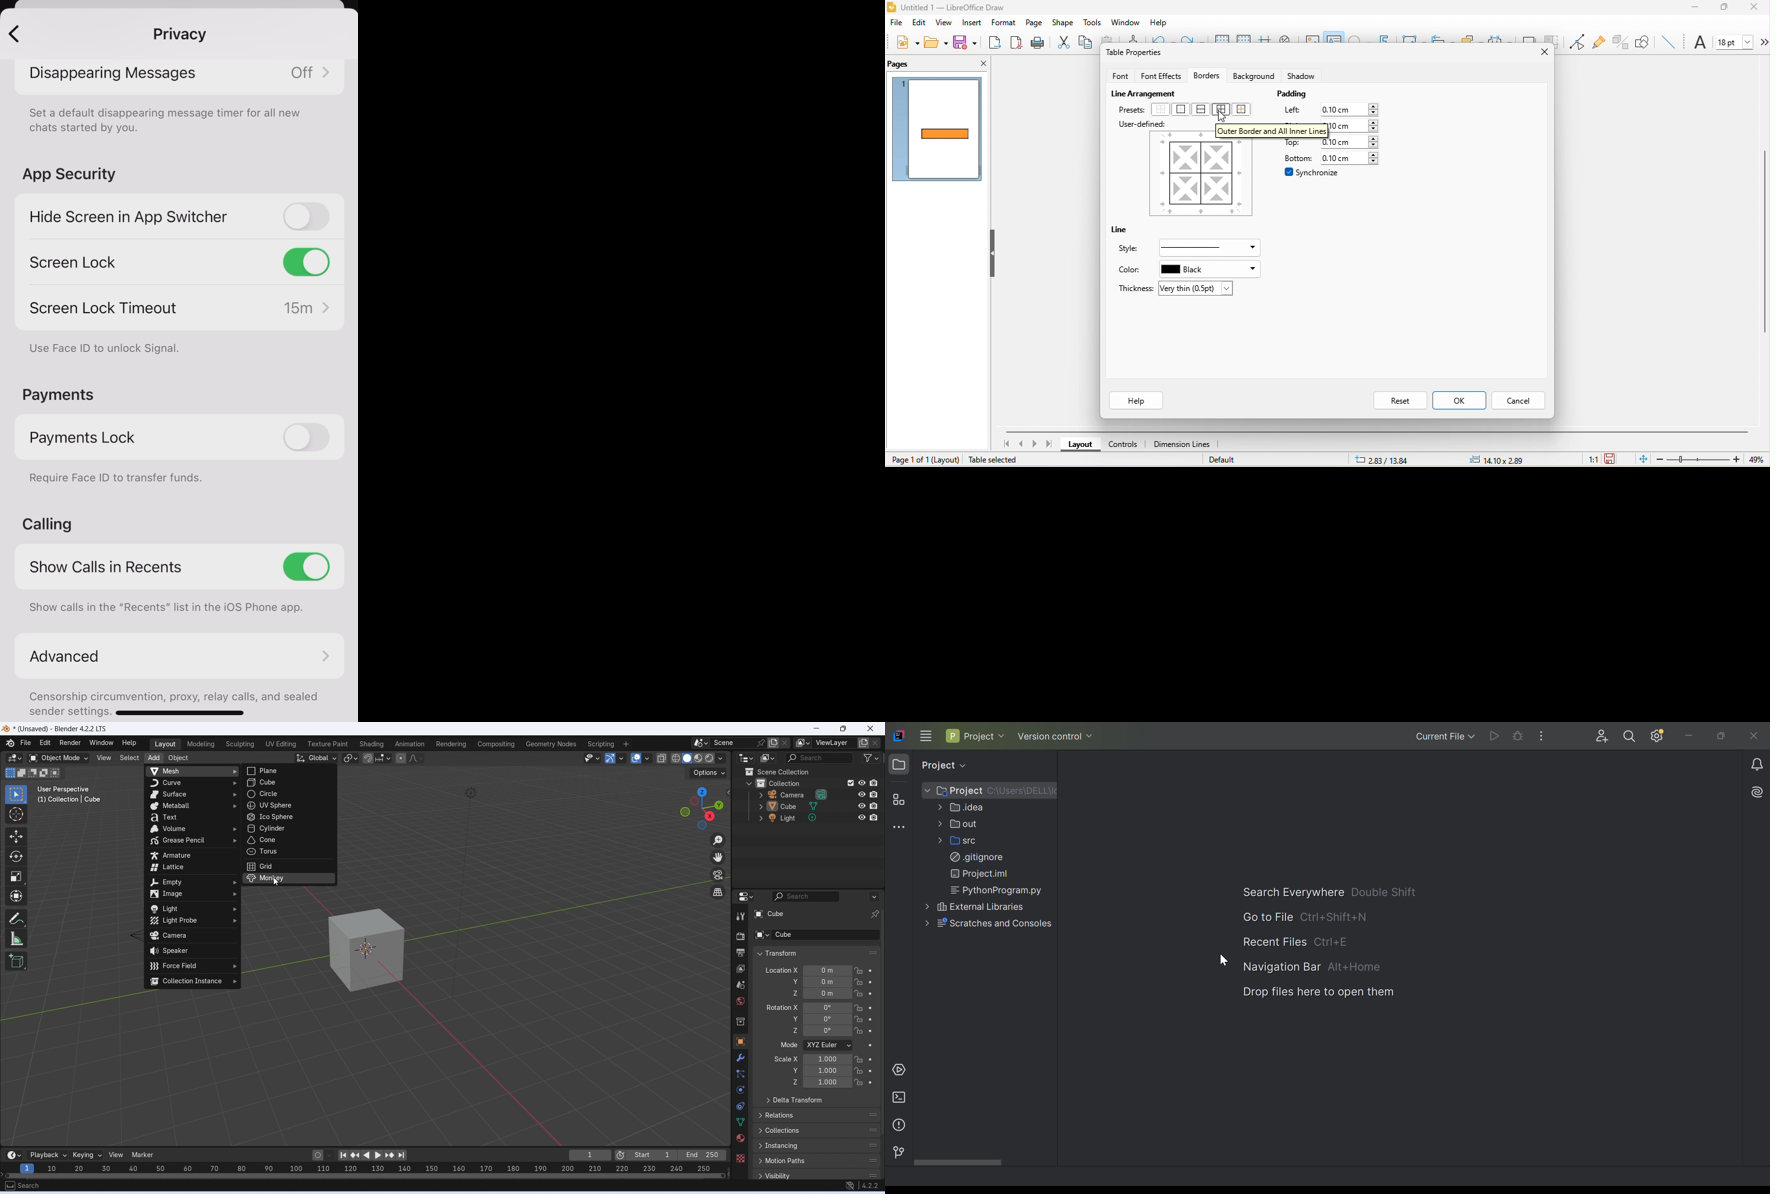 The height and width of the screenshot is (1204, 1792). I want to click on circle, so click(290, 794).